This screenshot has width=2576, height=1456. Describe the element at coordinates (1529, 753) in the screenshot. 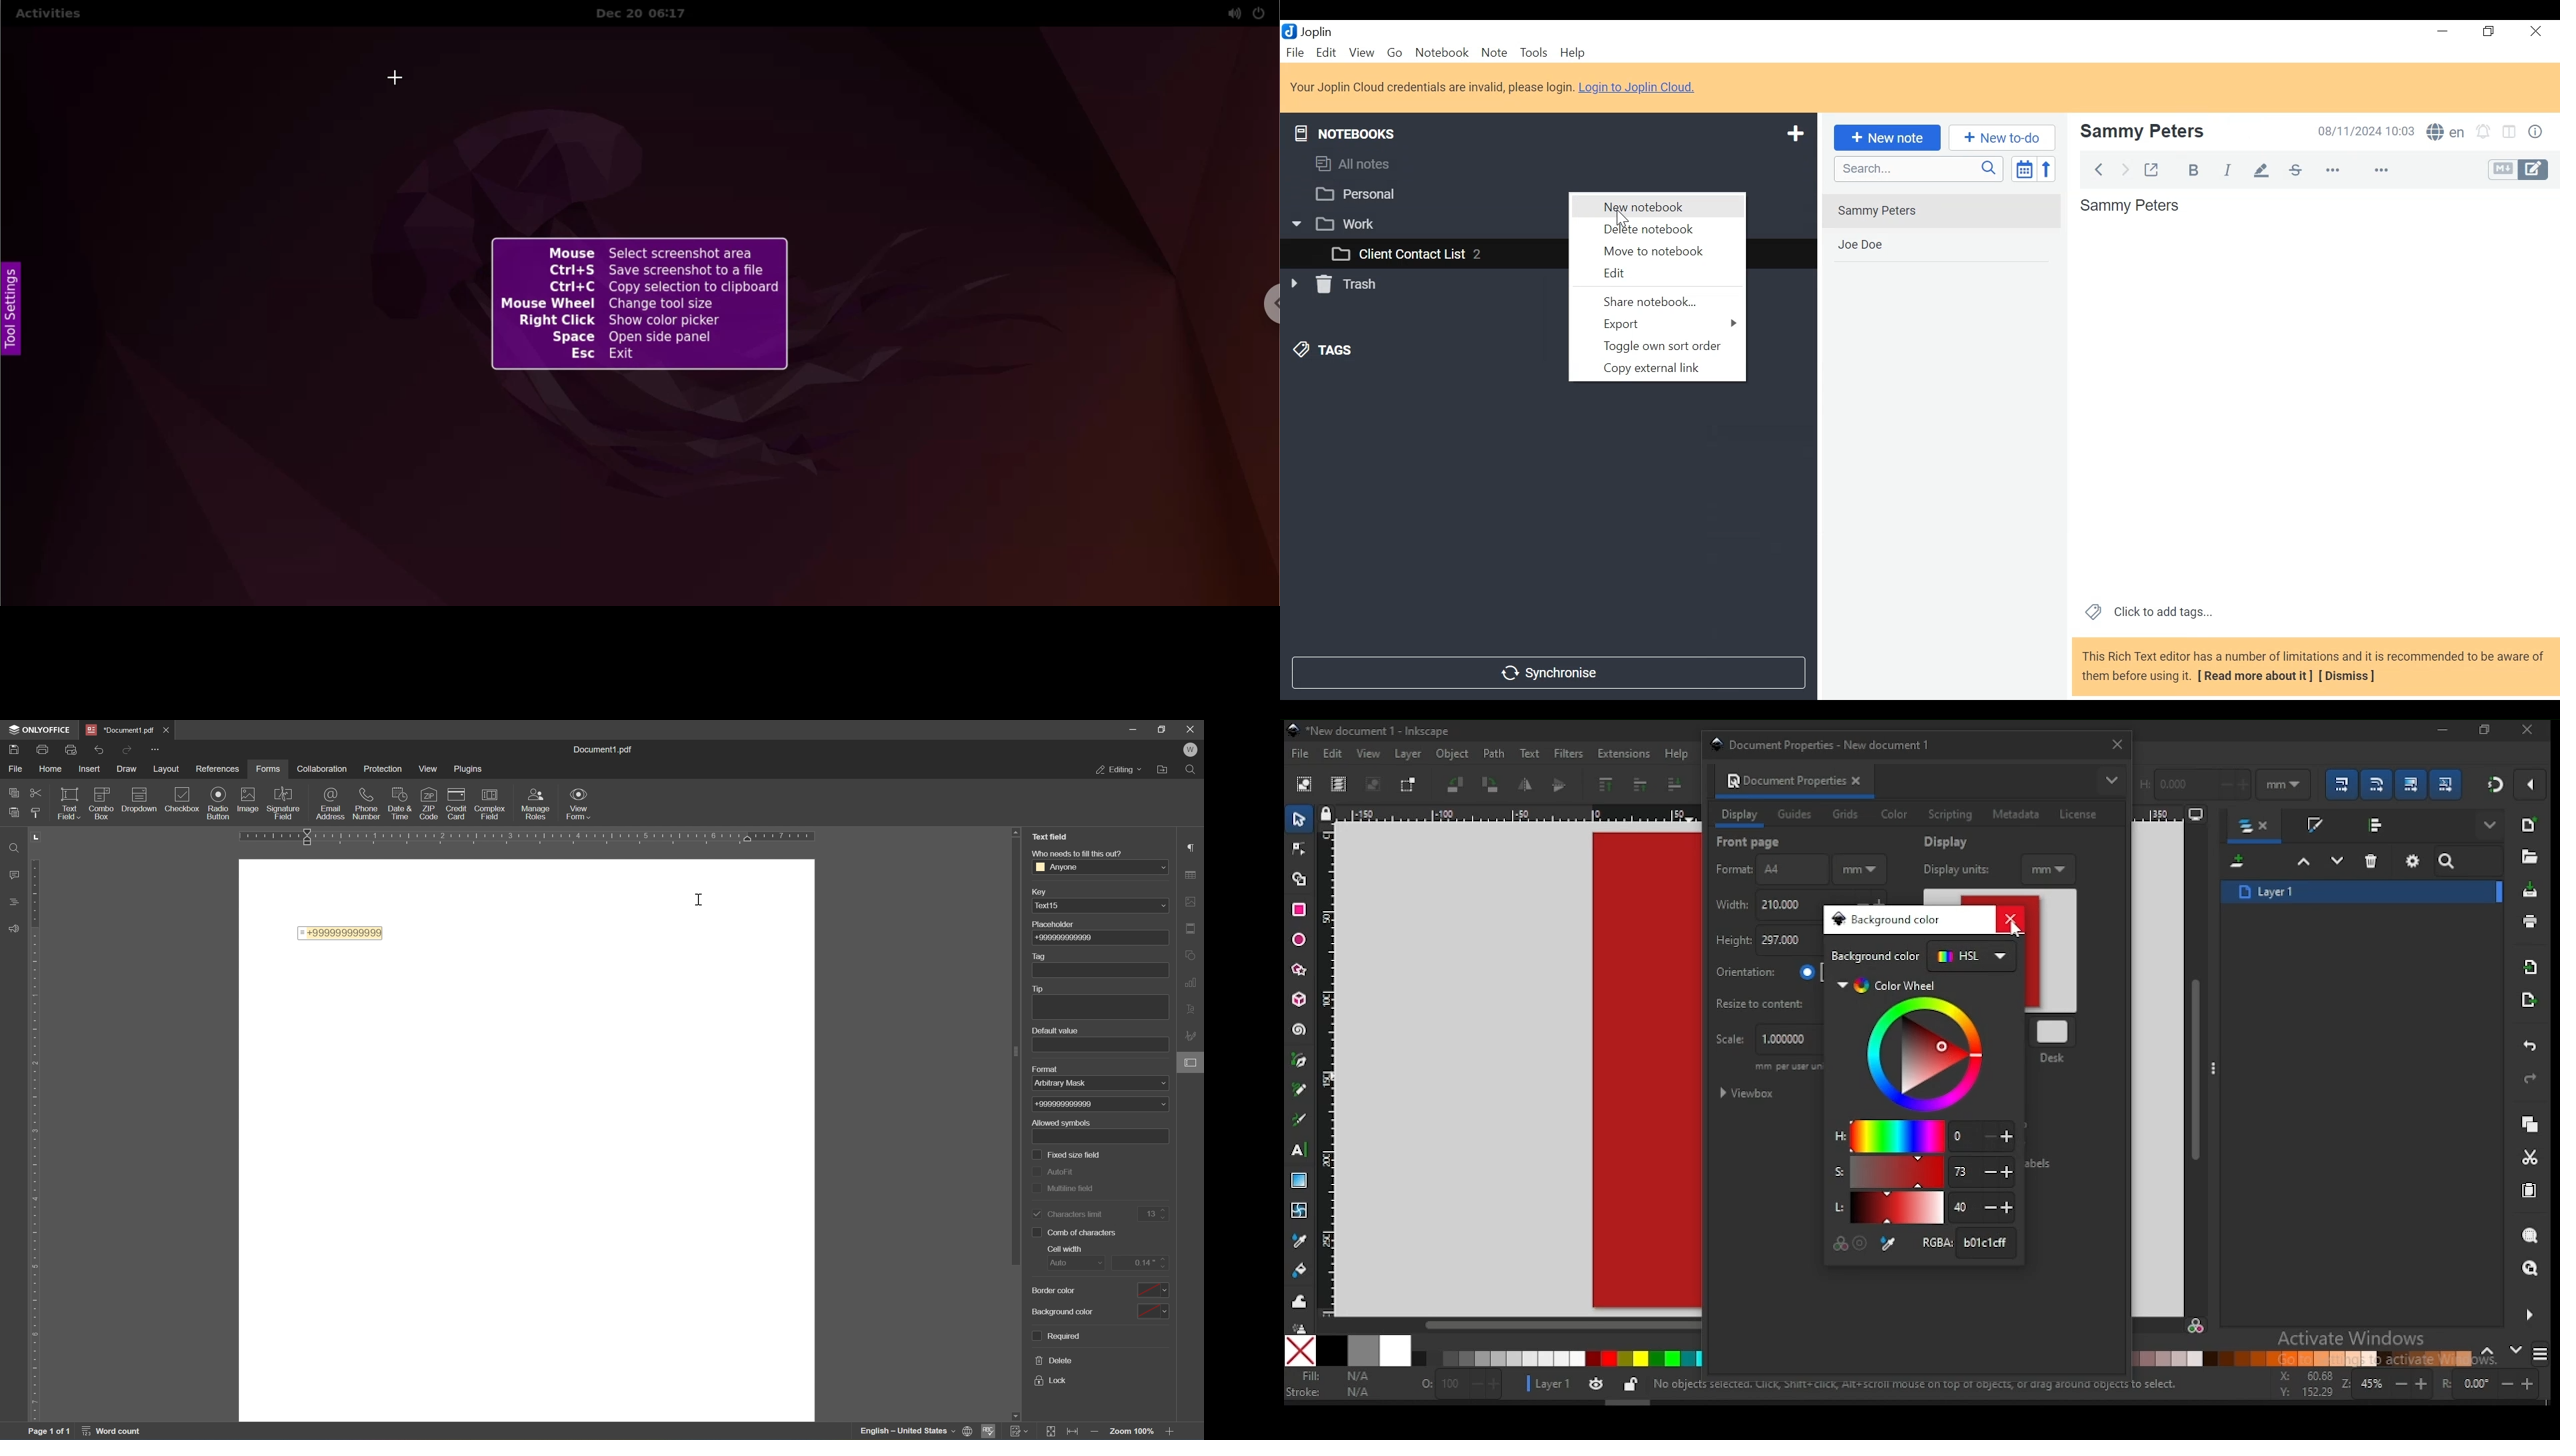

I see `text` at that location.